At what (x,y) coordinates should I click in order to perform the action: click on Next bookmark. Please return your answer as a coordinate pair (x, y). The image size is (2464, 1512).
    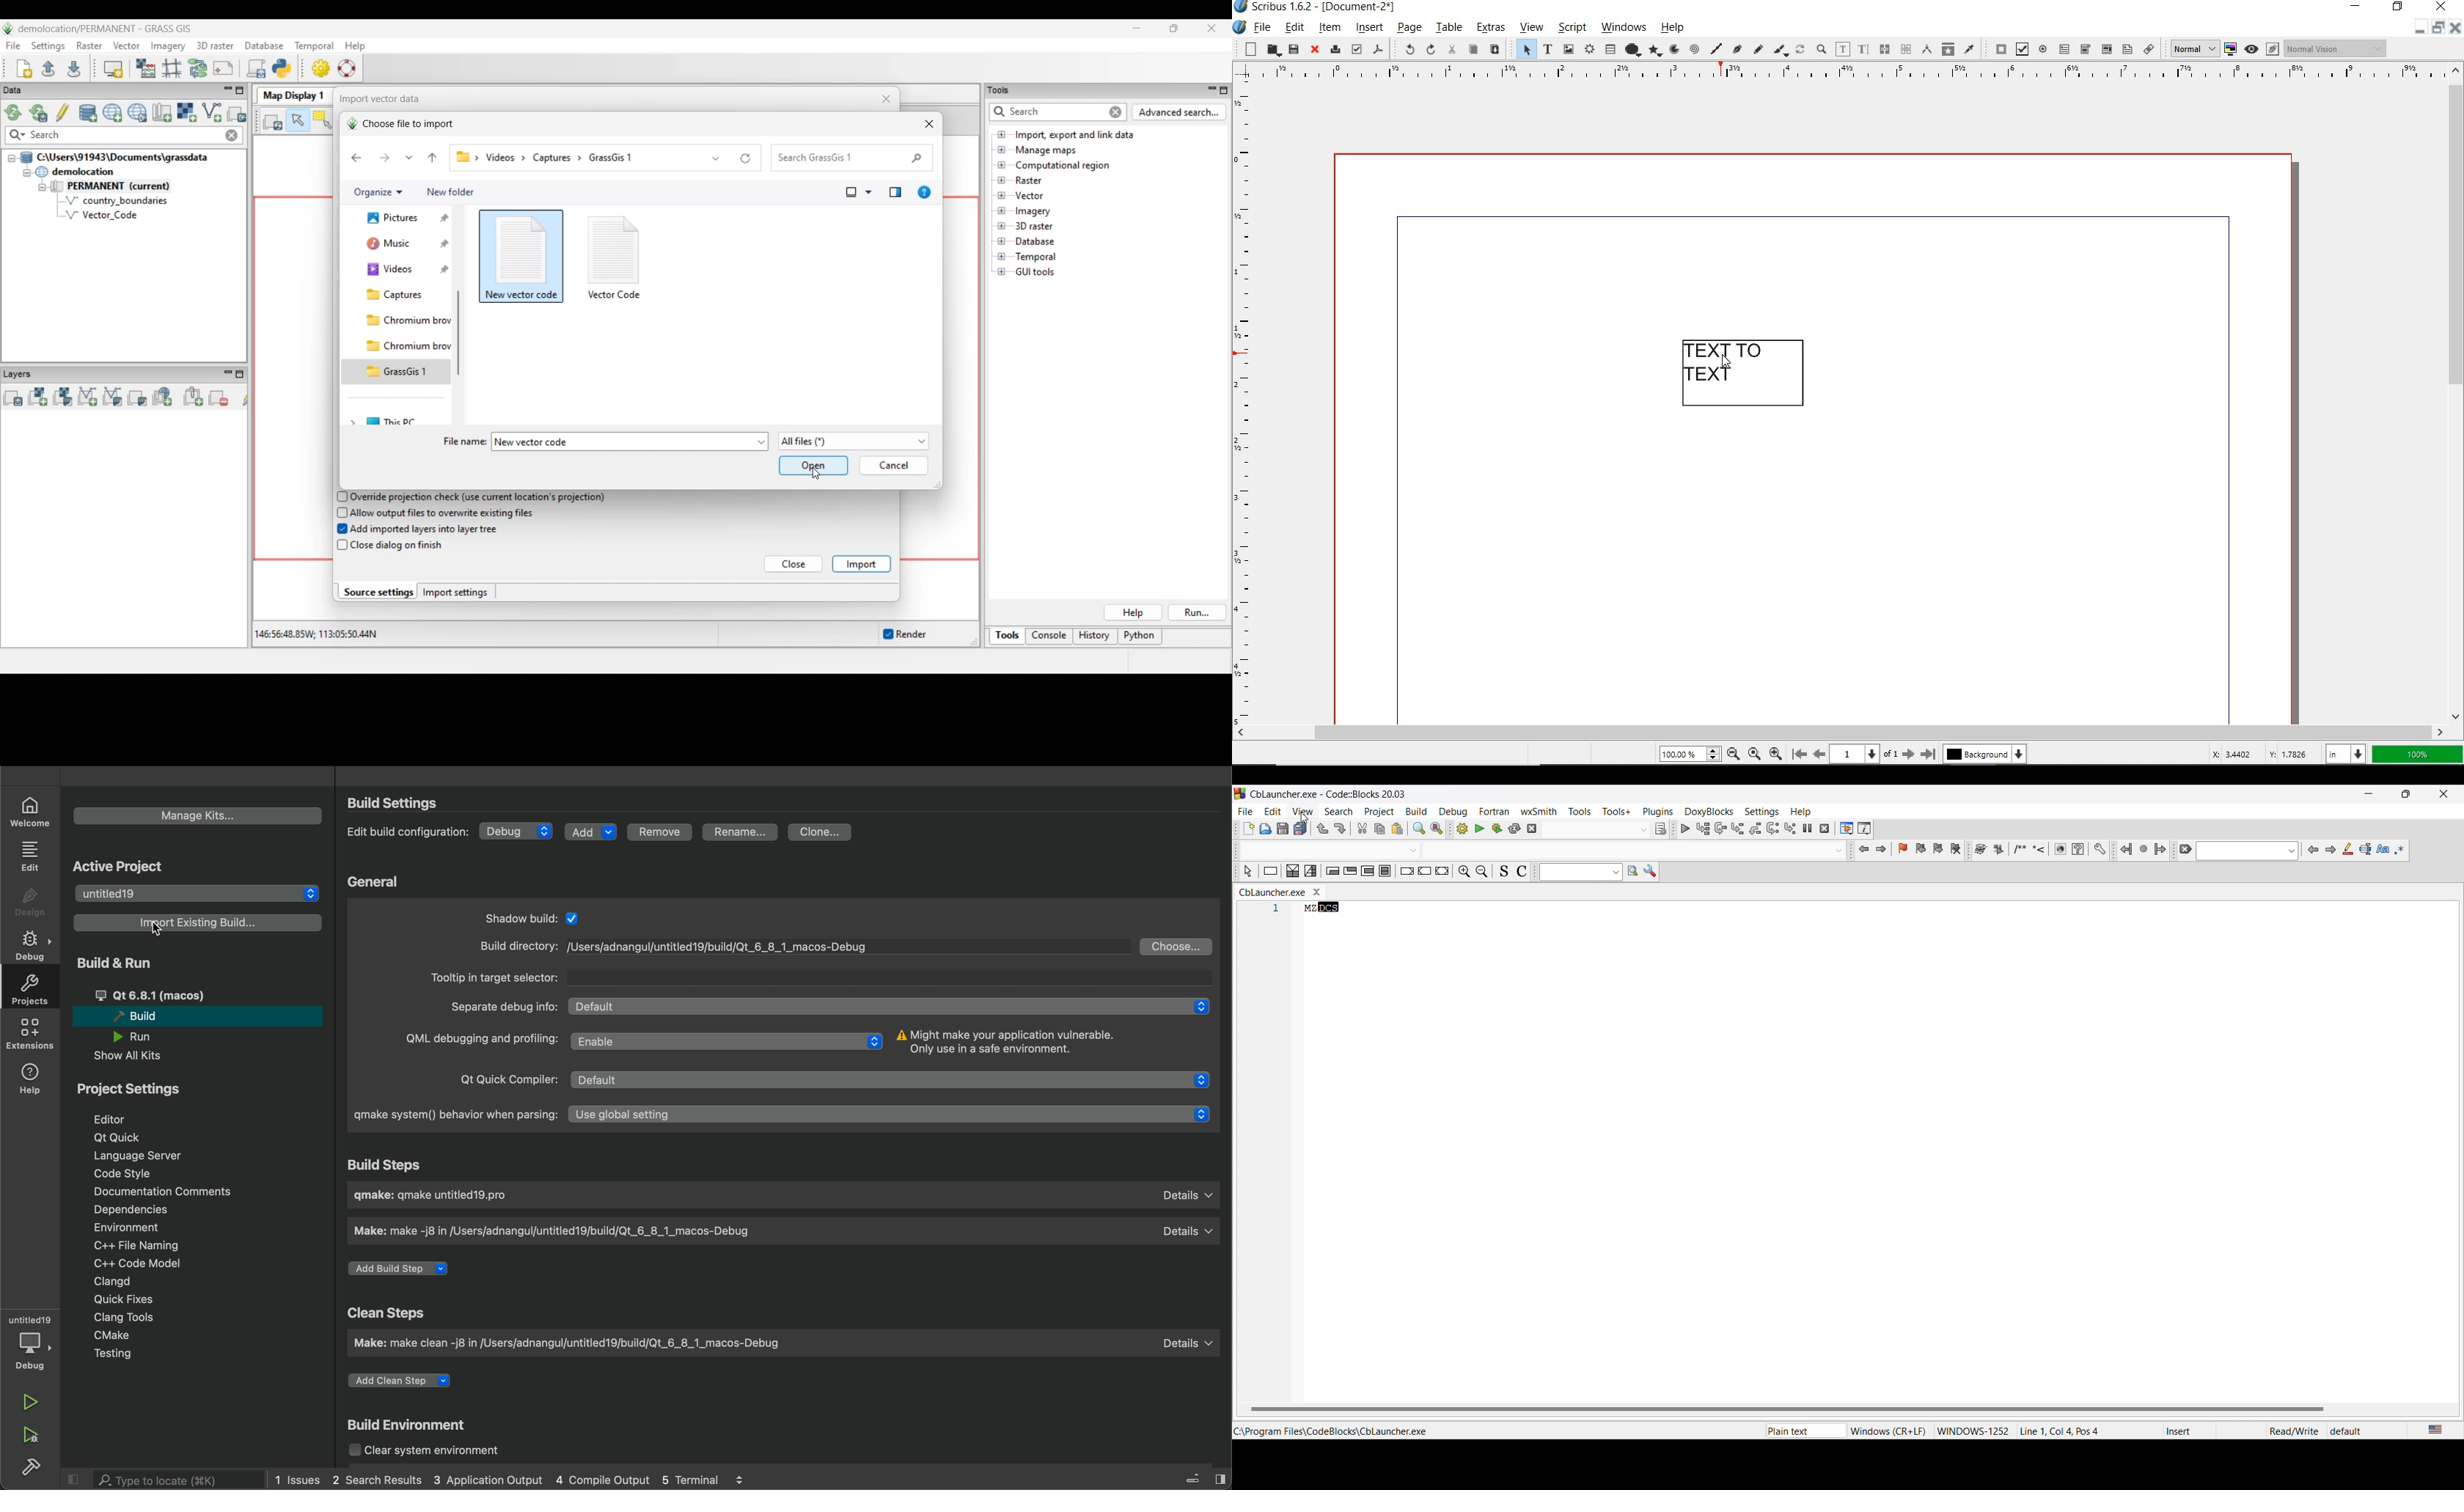
    Looking at the image, I should click on (1938, 848).